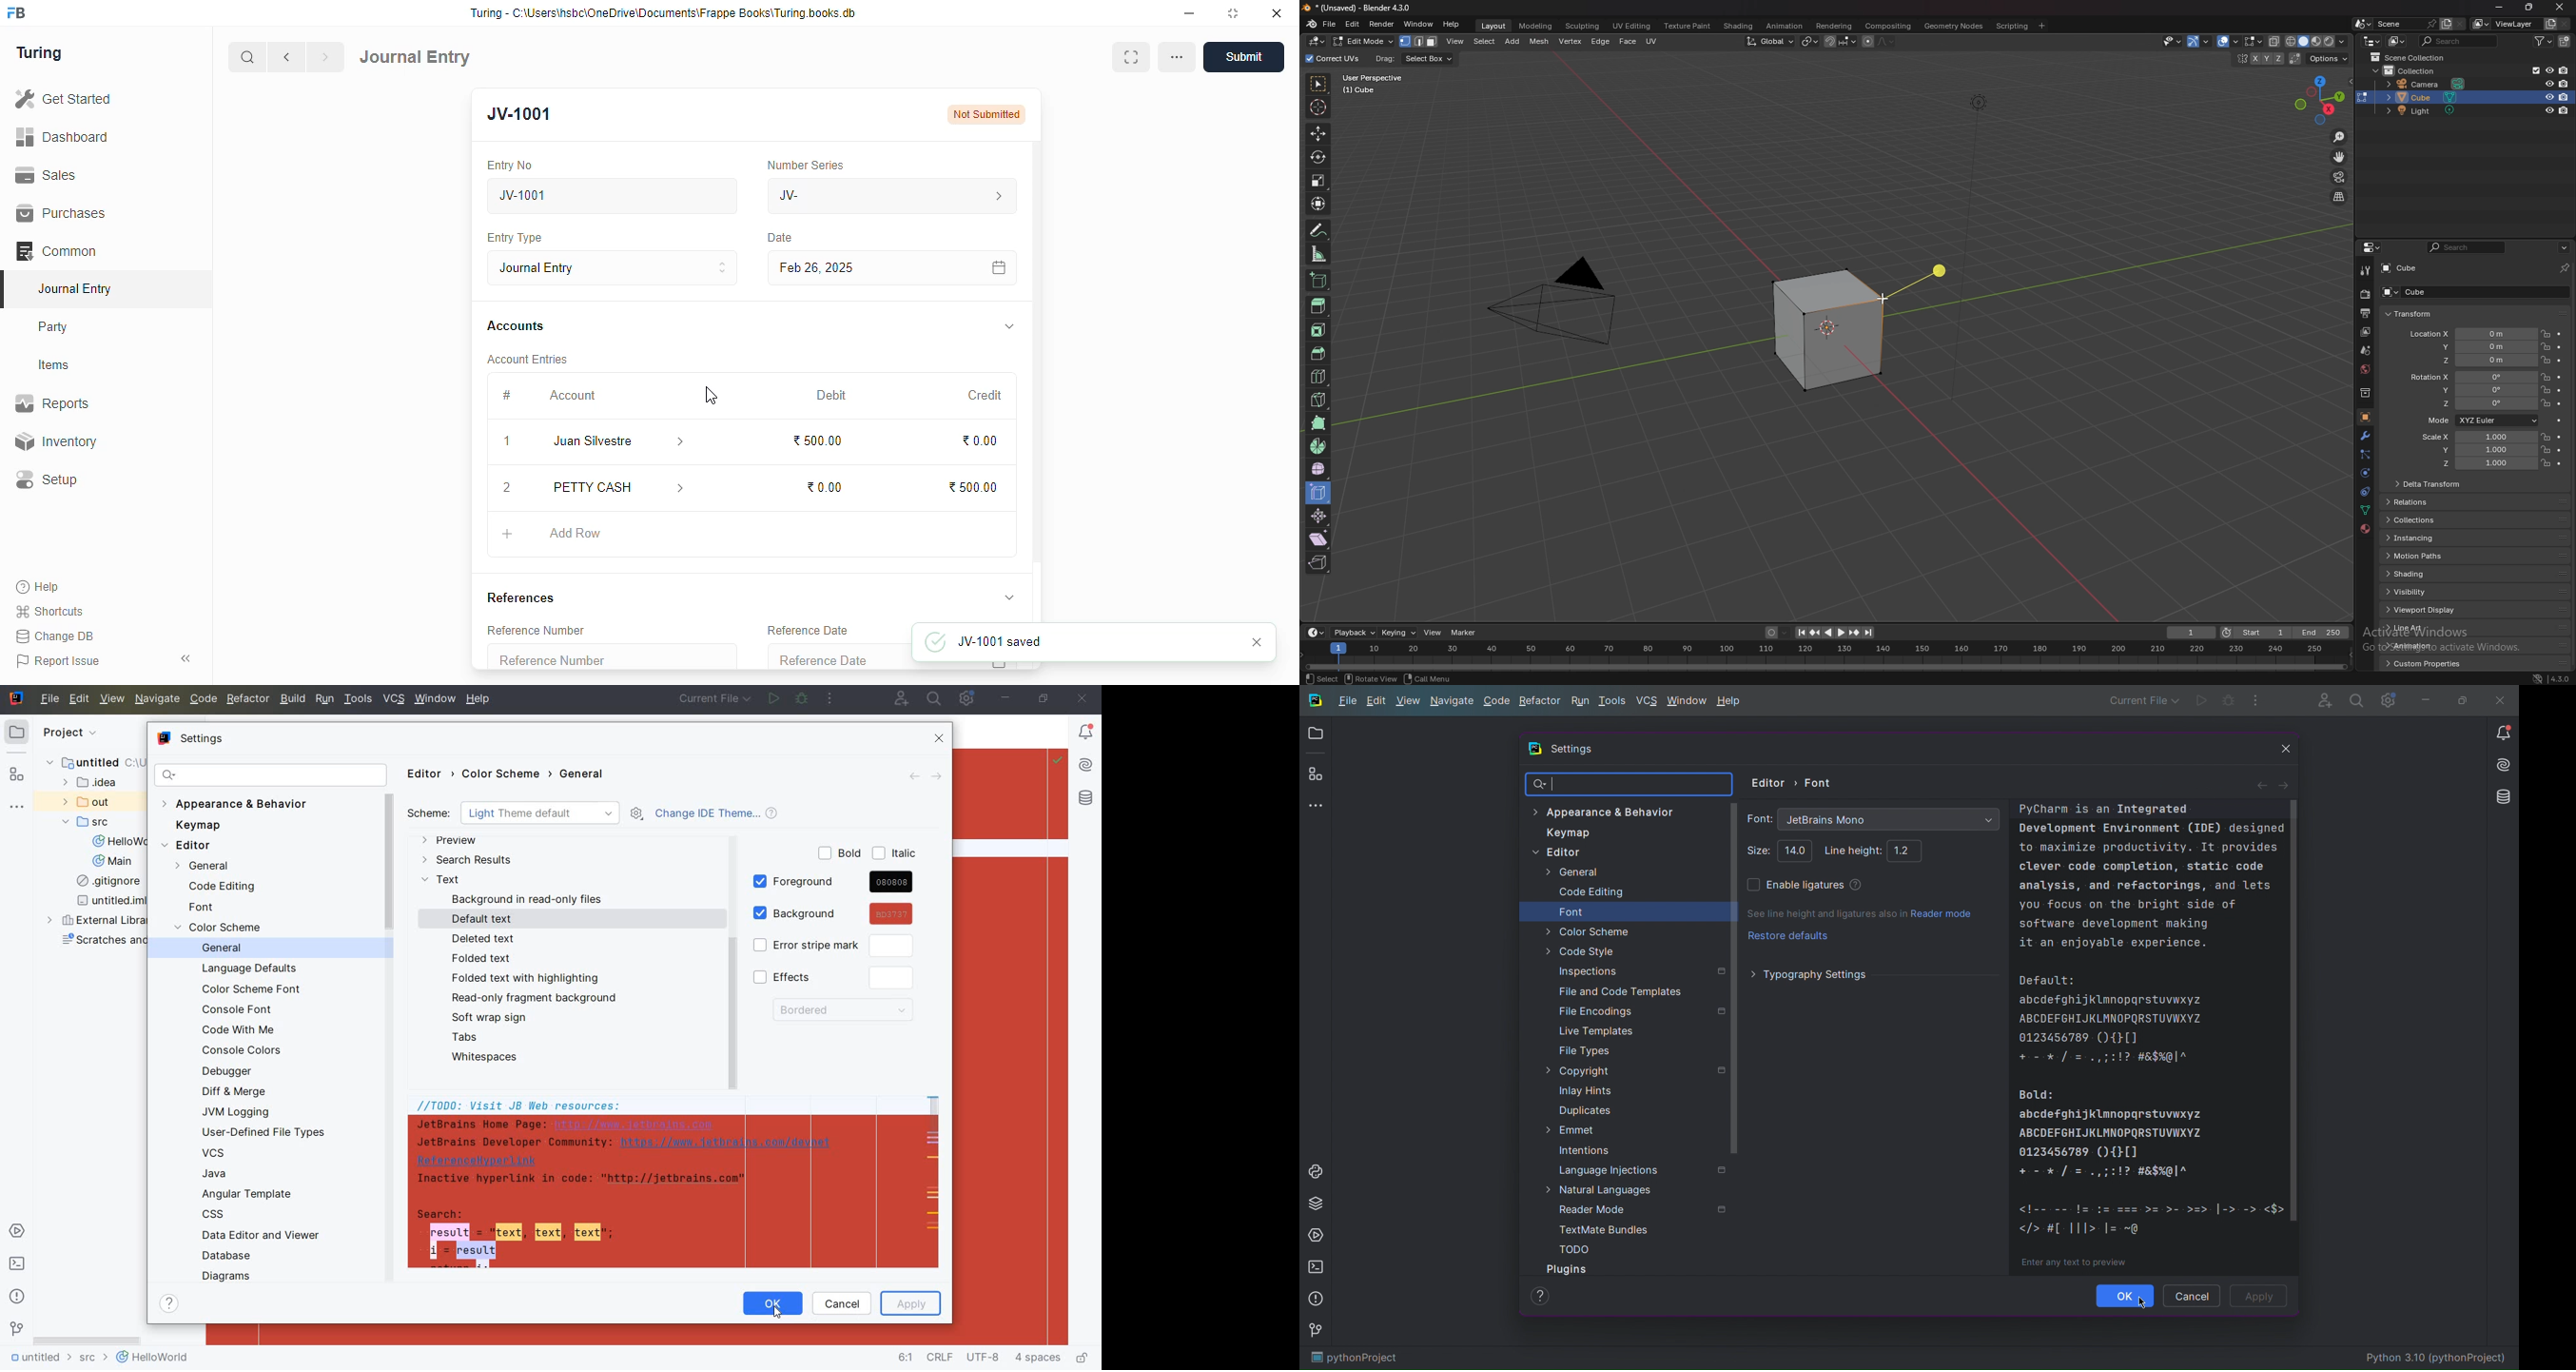  I want to click on status bar, so click(1395, 679).